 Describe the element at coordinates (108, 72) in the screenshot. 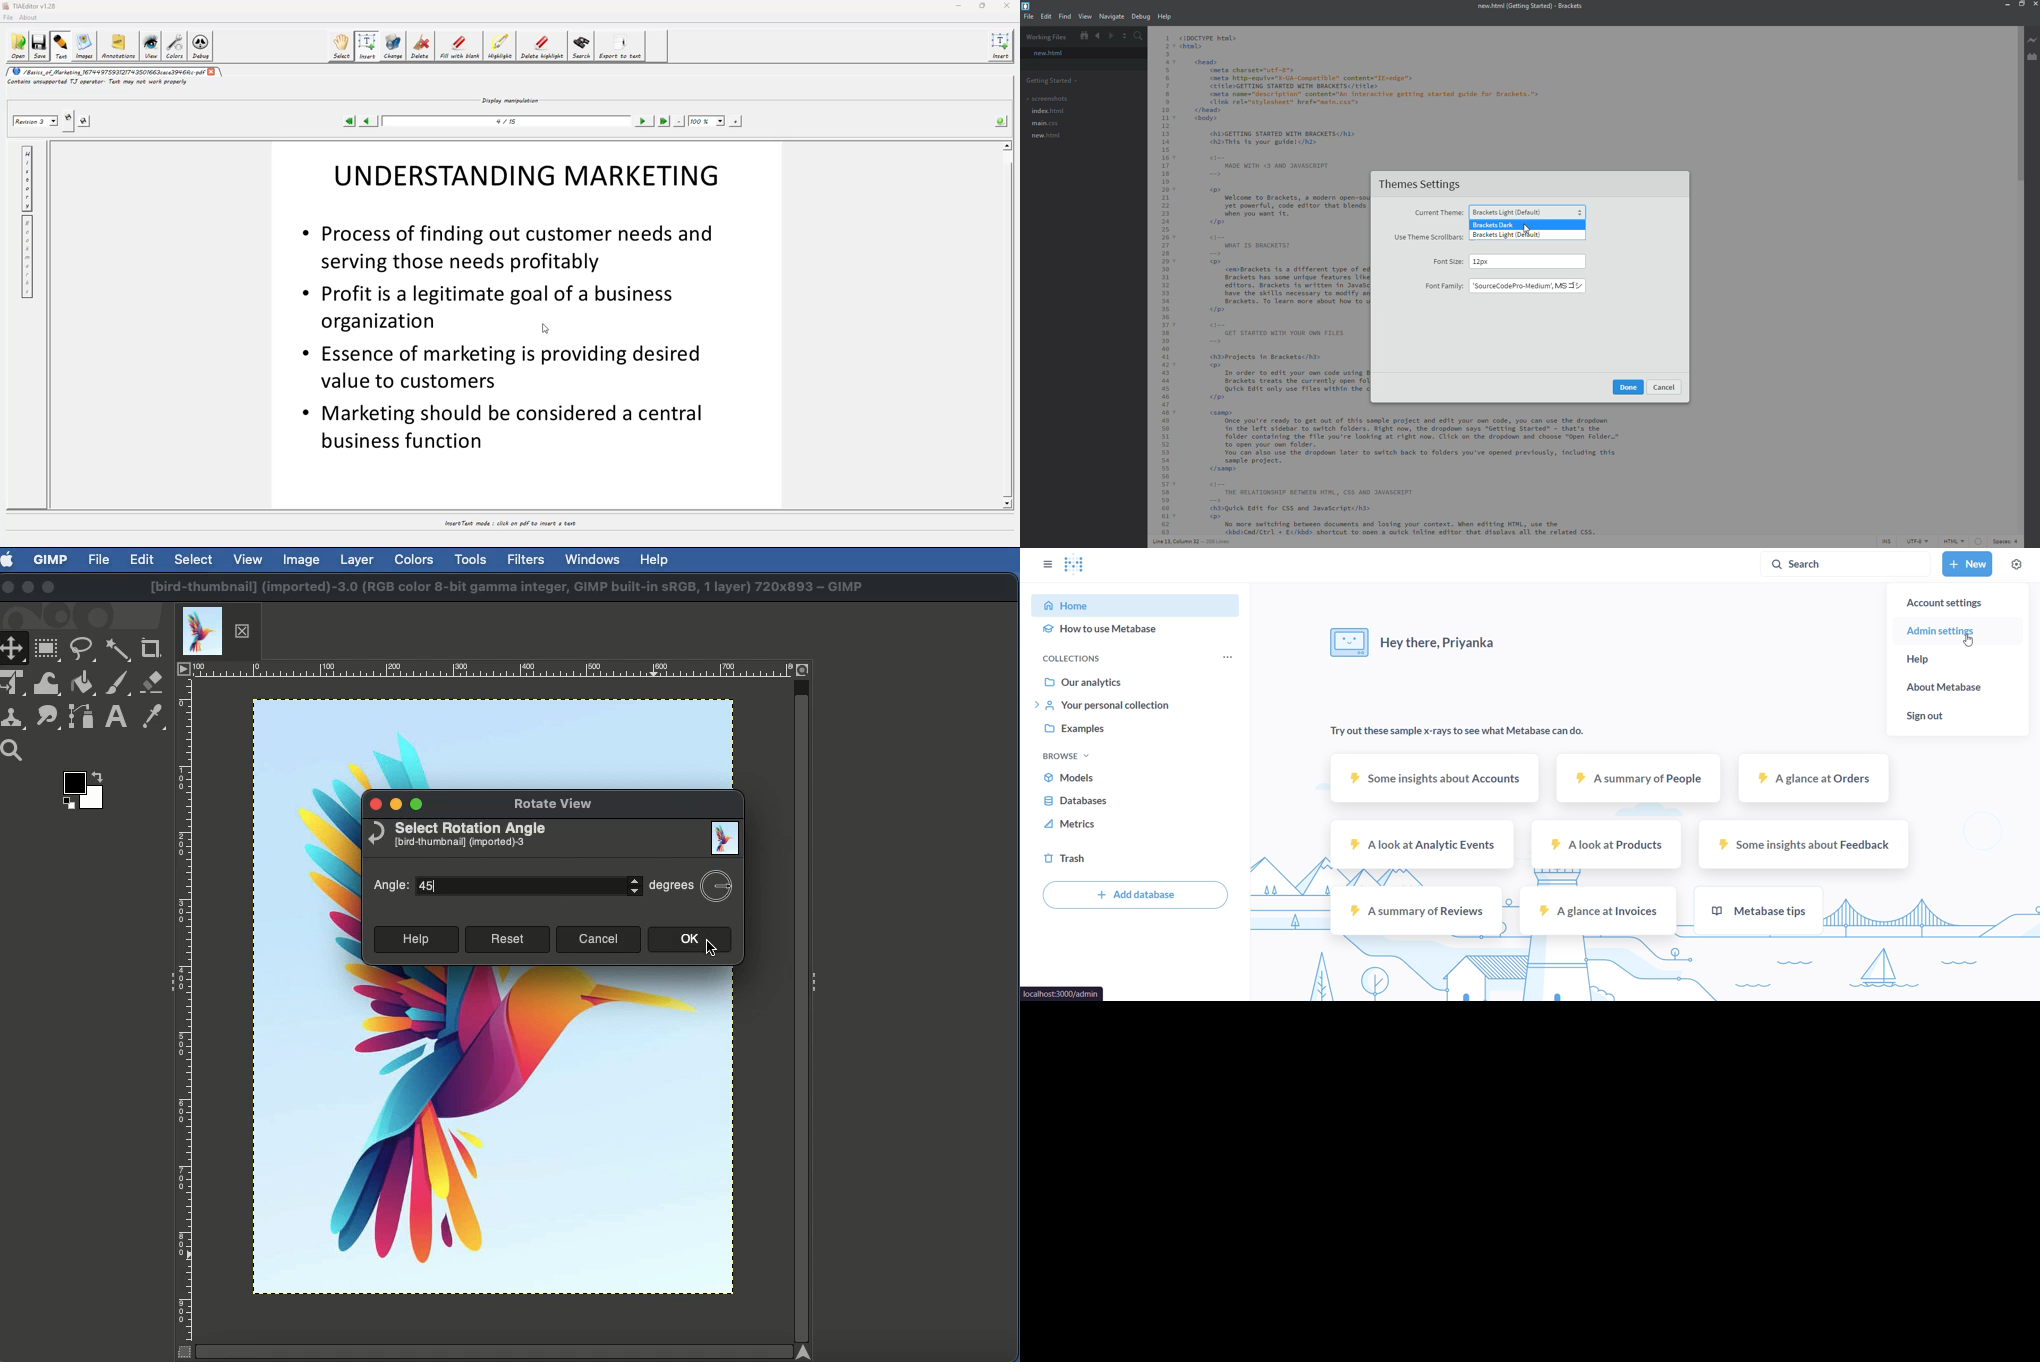

I see `/Basics_of_Marketing_ 1674497593121743501663cece3946fcc.pdf` at that location.